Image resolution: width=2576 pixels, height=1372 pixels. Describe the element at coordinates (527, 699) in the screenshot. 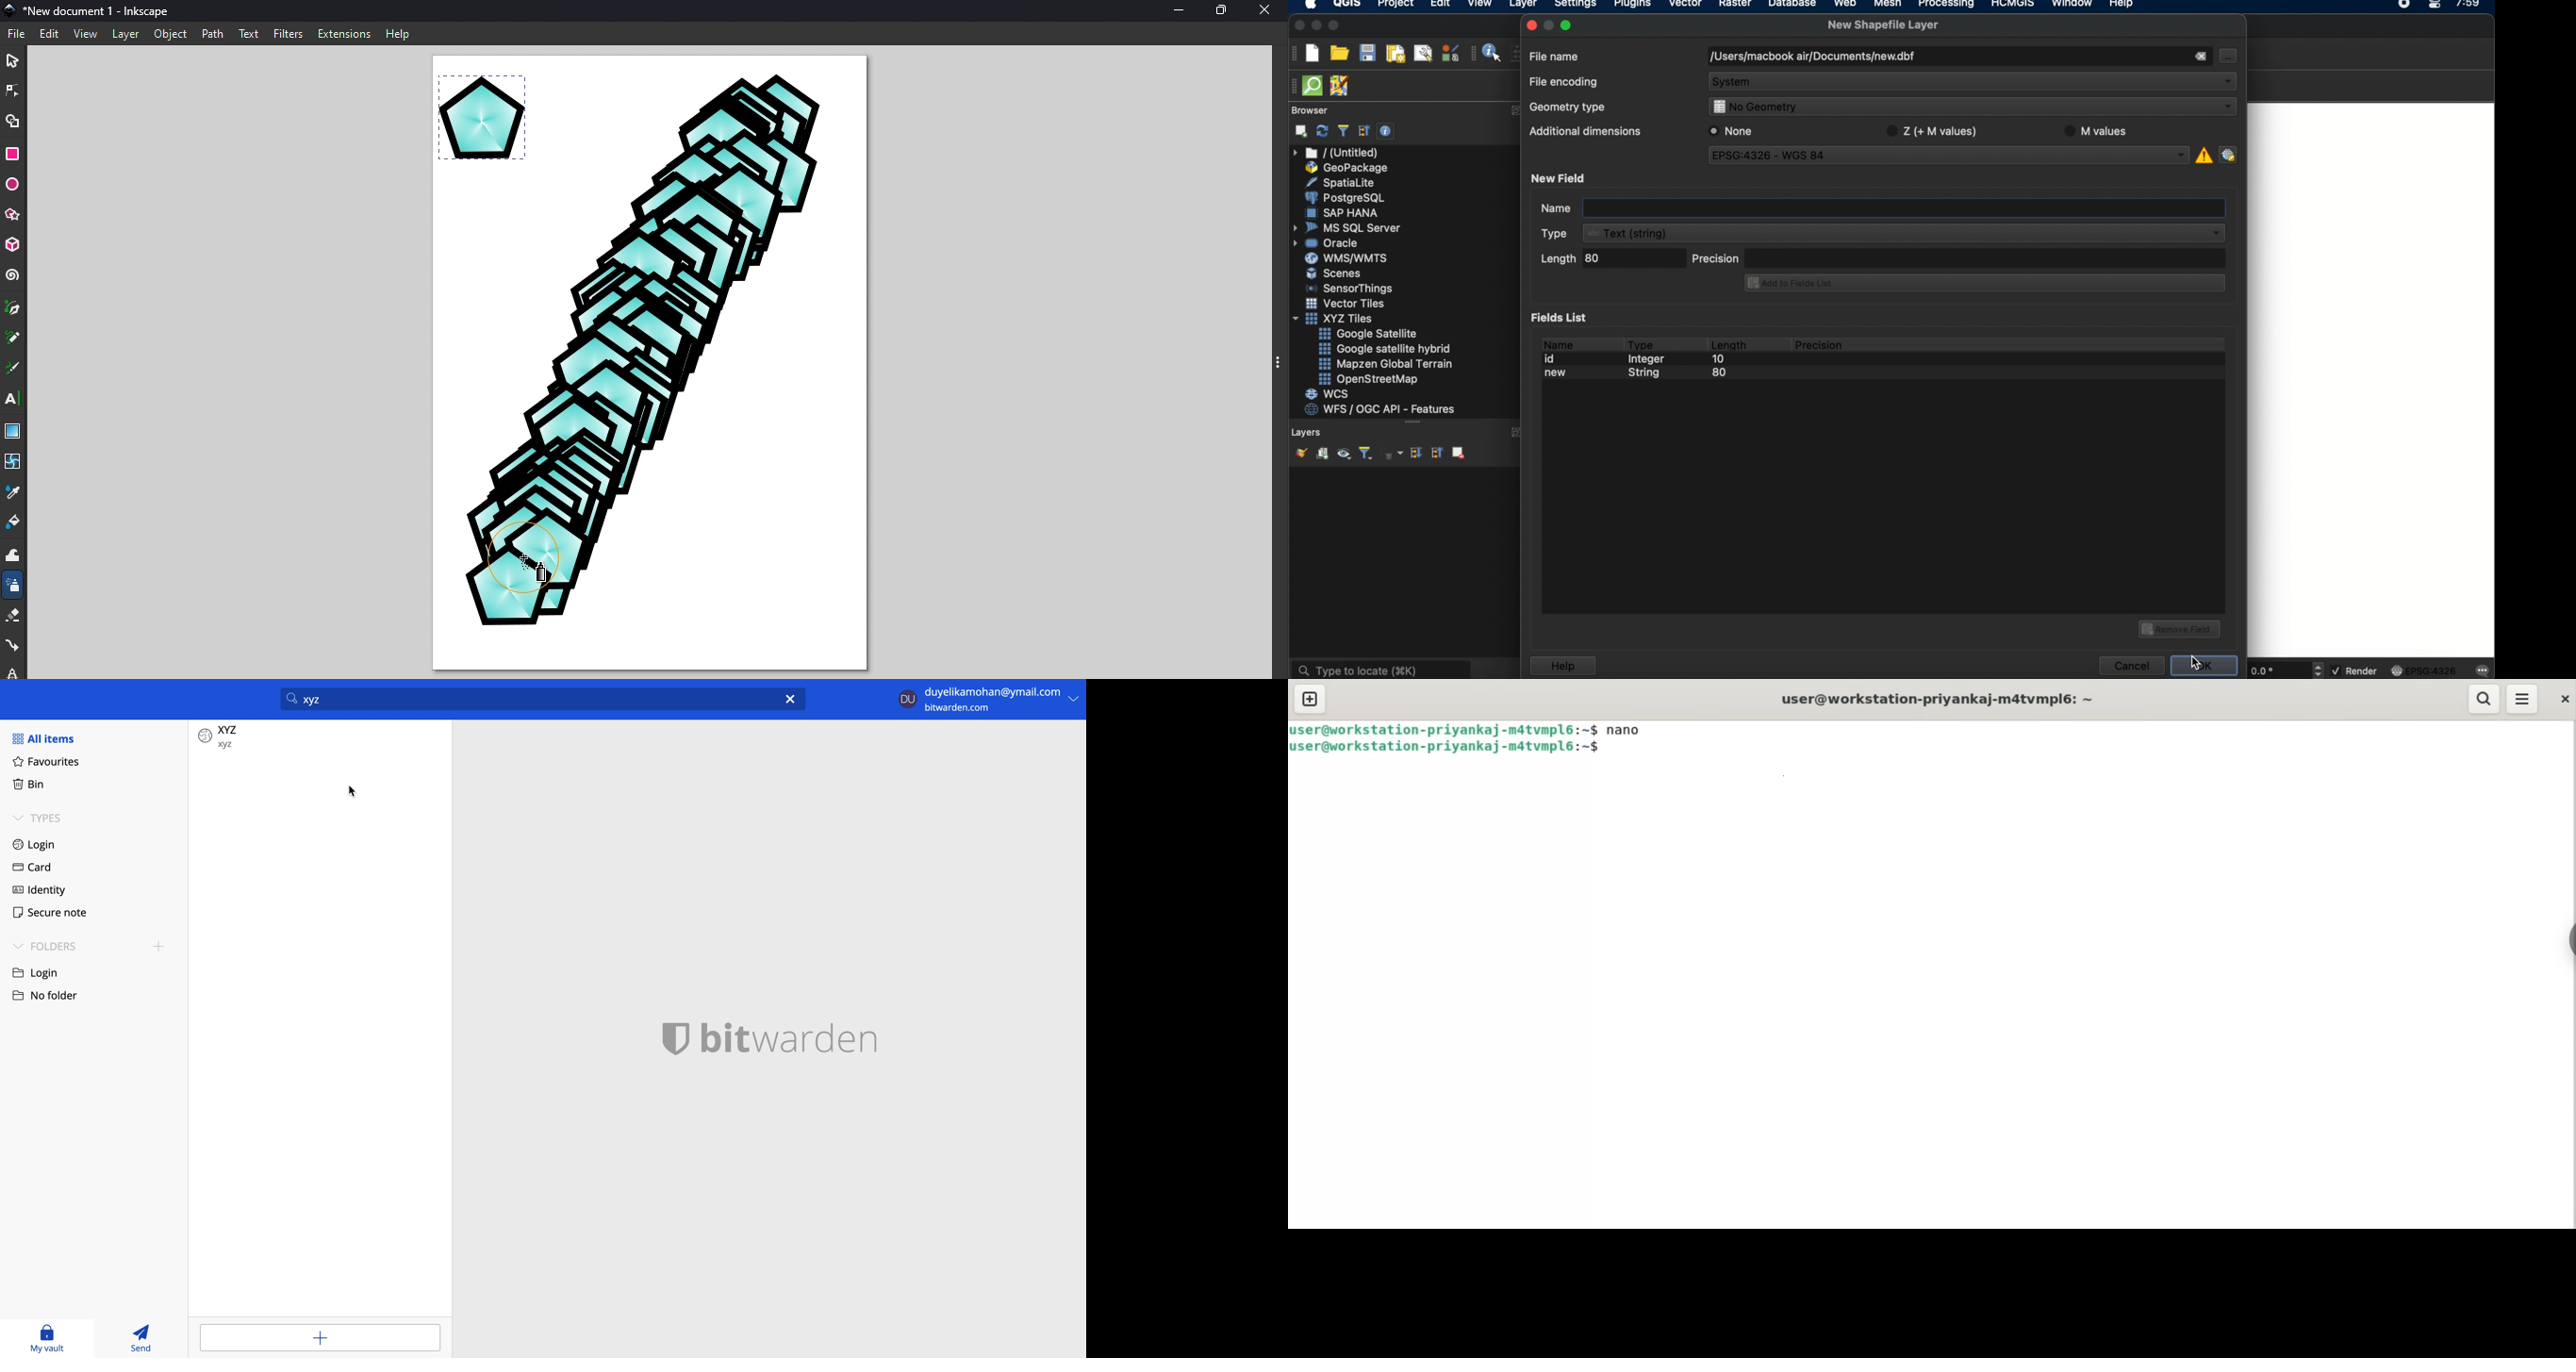

I see `login to search for: xyz` at that location.